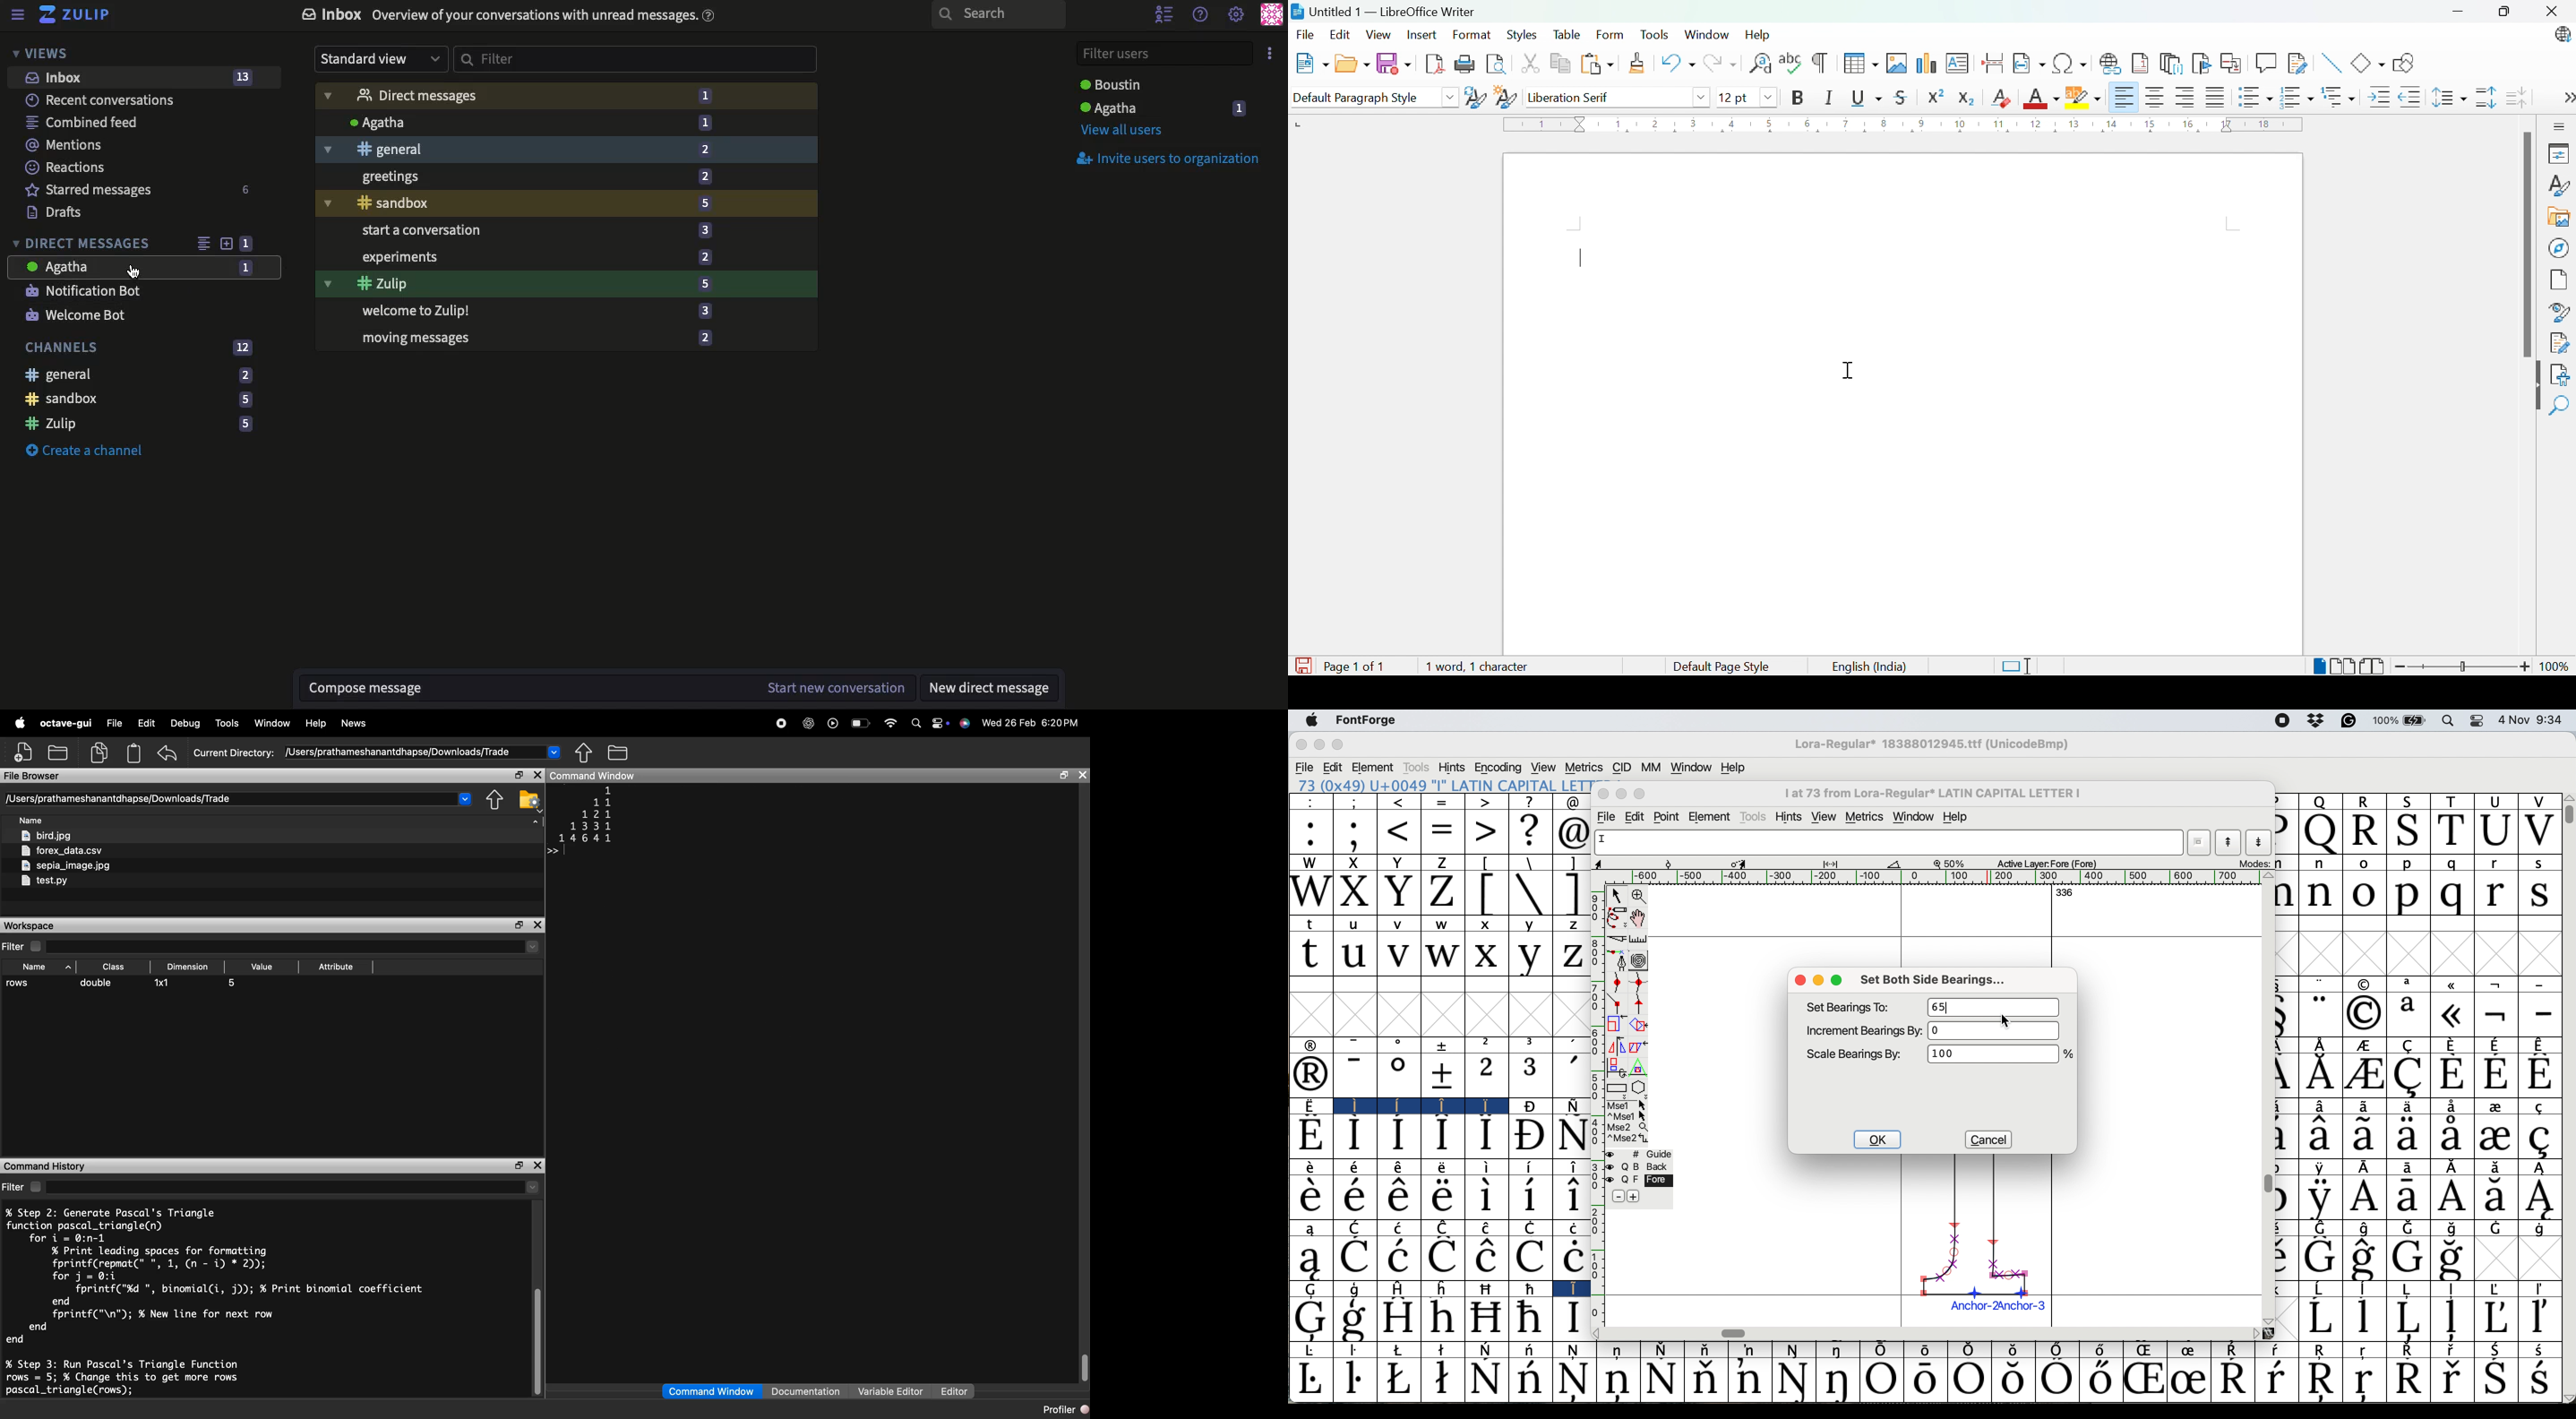 This screenshot has height=1428, width=2576. Describe the element at coordinates (2561, 344) in the screenshot. I see `Manage changes` at that location.